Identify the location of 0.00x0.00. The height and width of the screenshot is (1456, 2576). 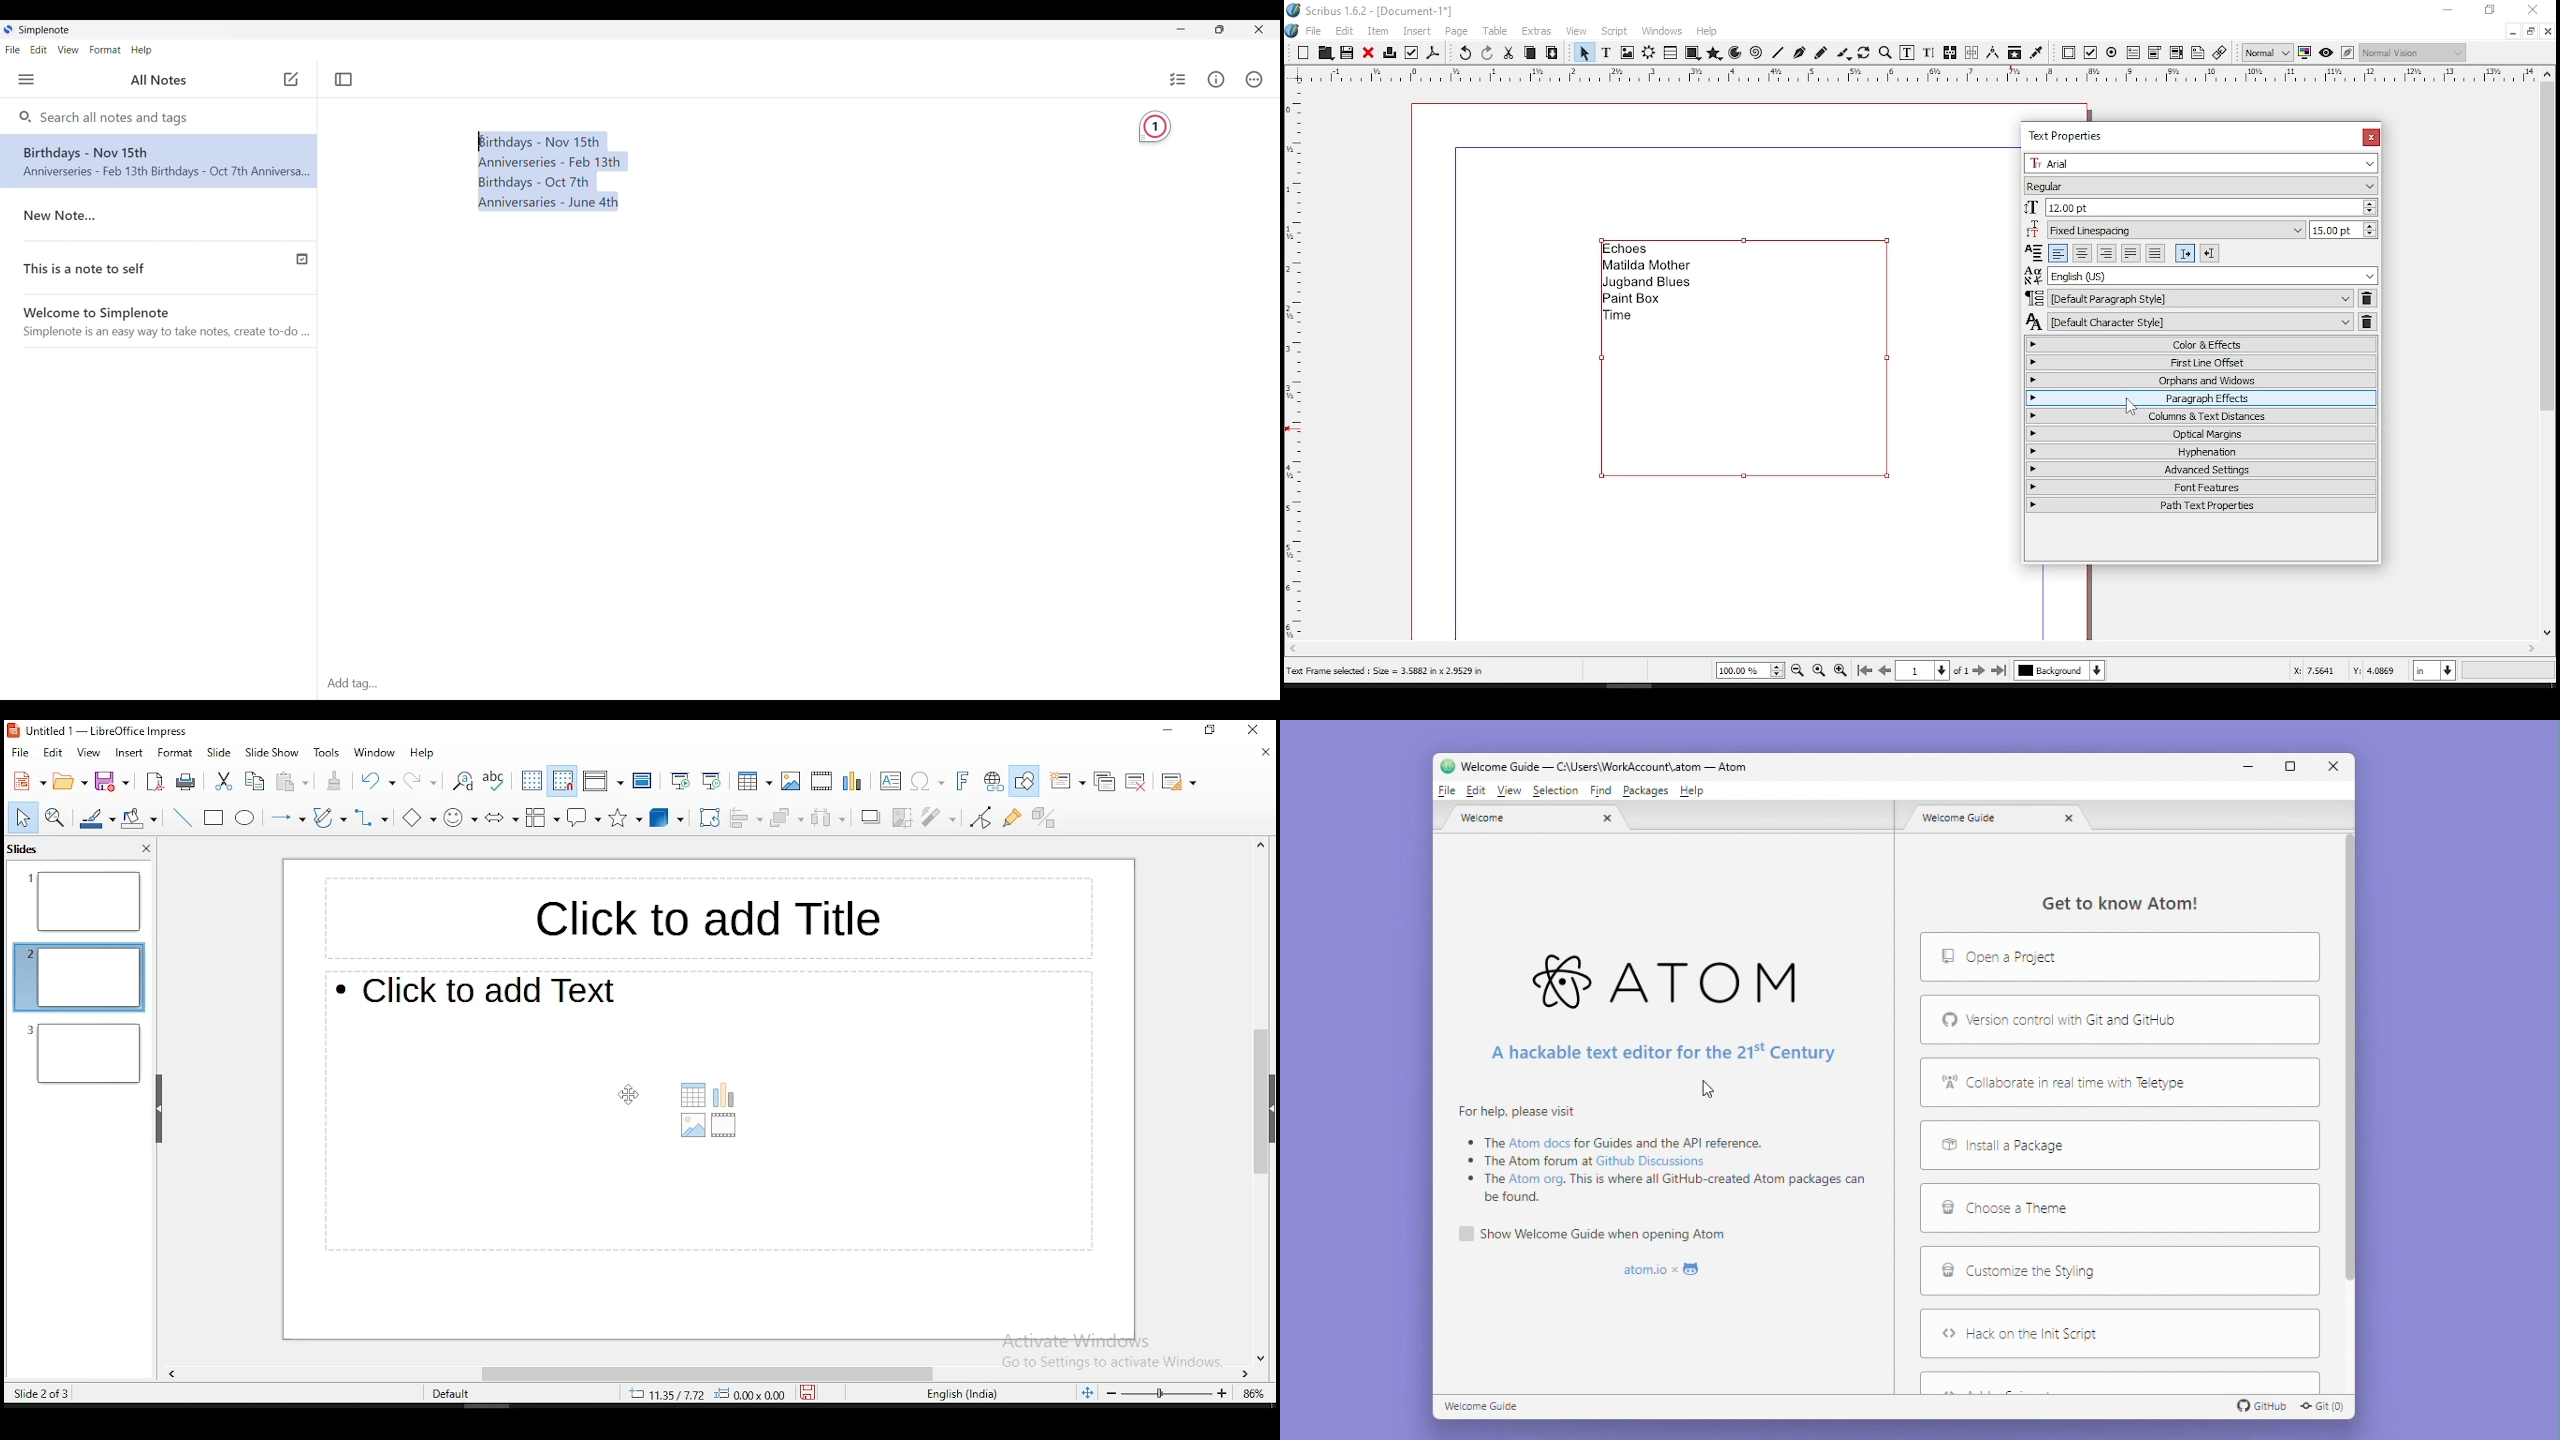
(756, 1395).